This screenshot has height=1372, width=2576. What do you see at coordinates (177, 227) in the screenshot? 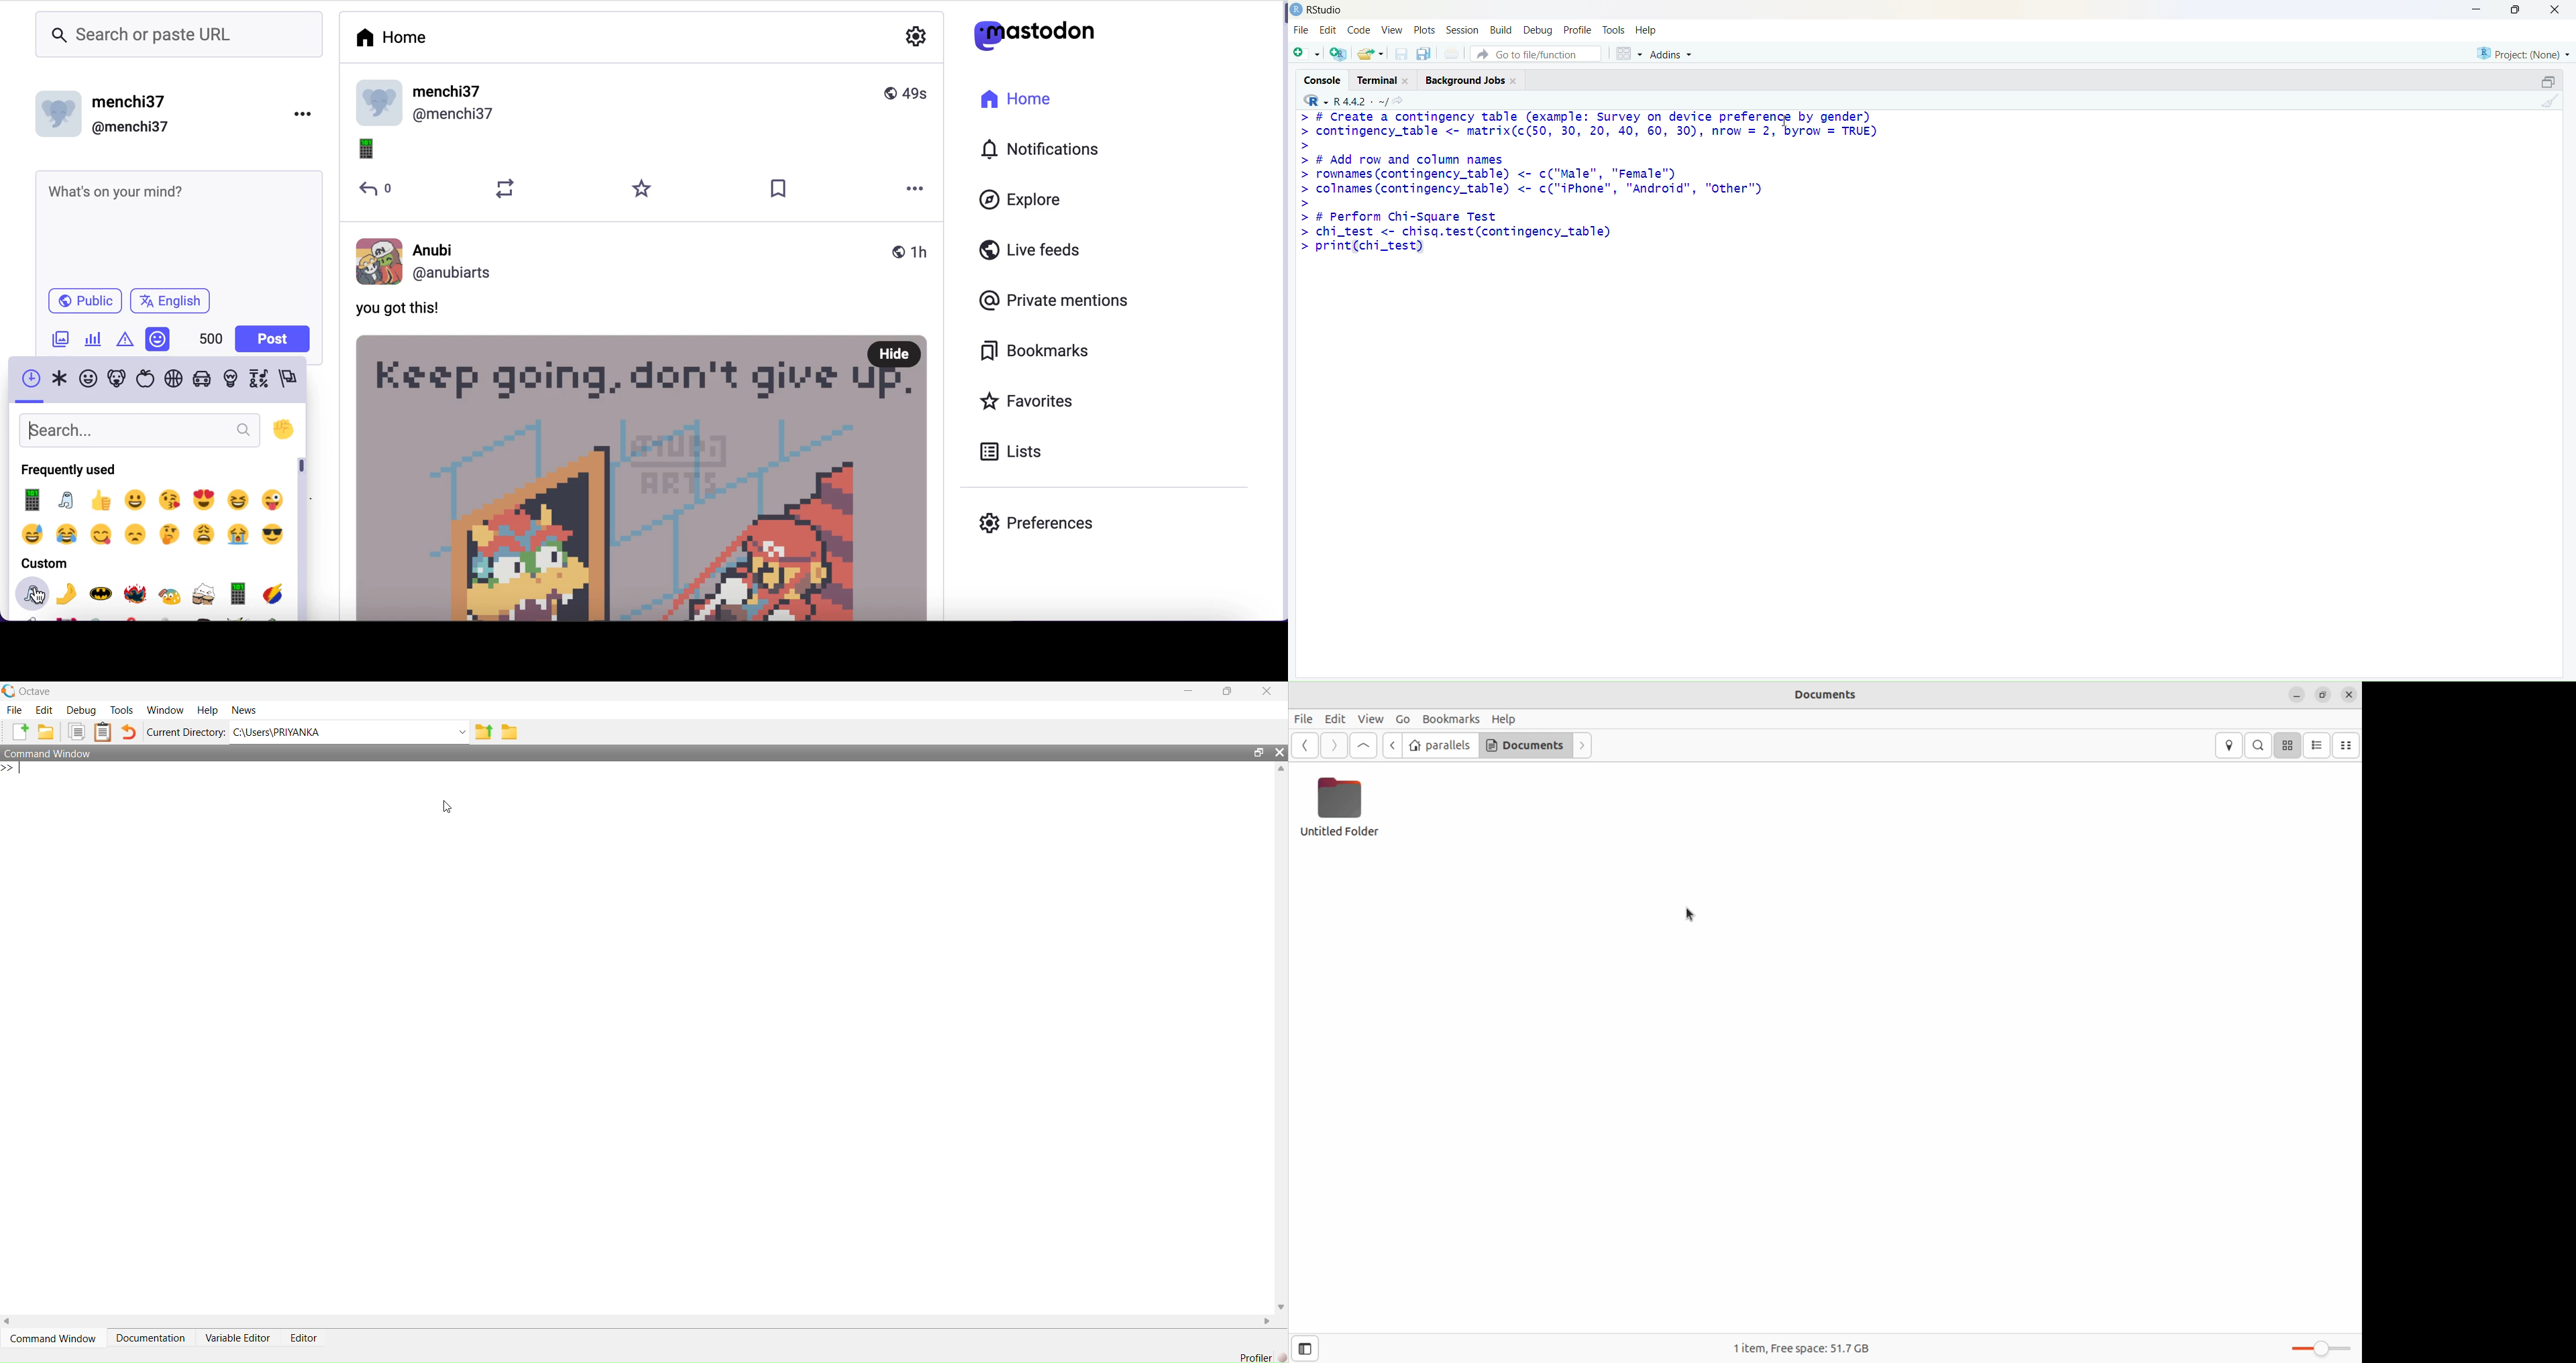
I see `post what's on your mind` at bounding box center [177, 227].